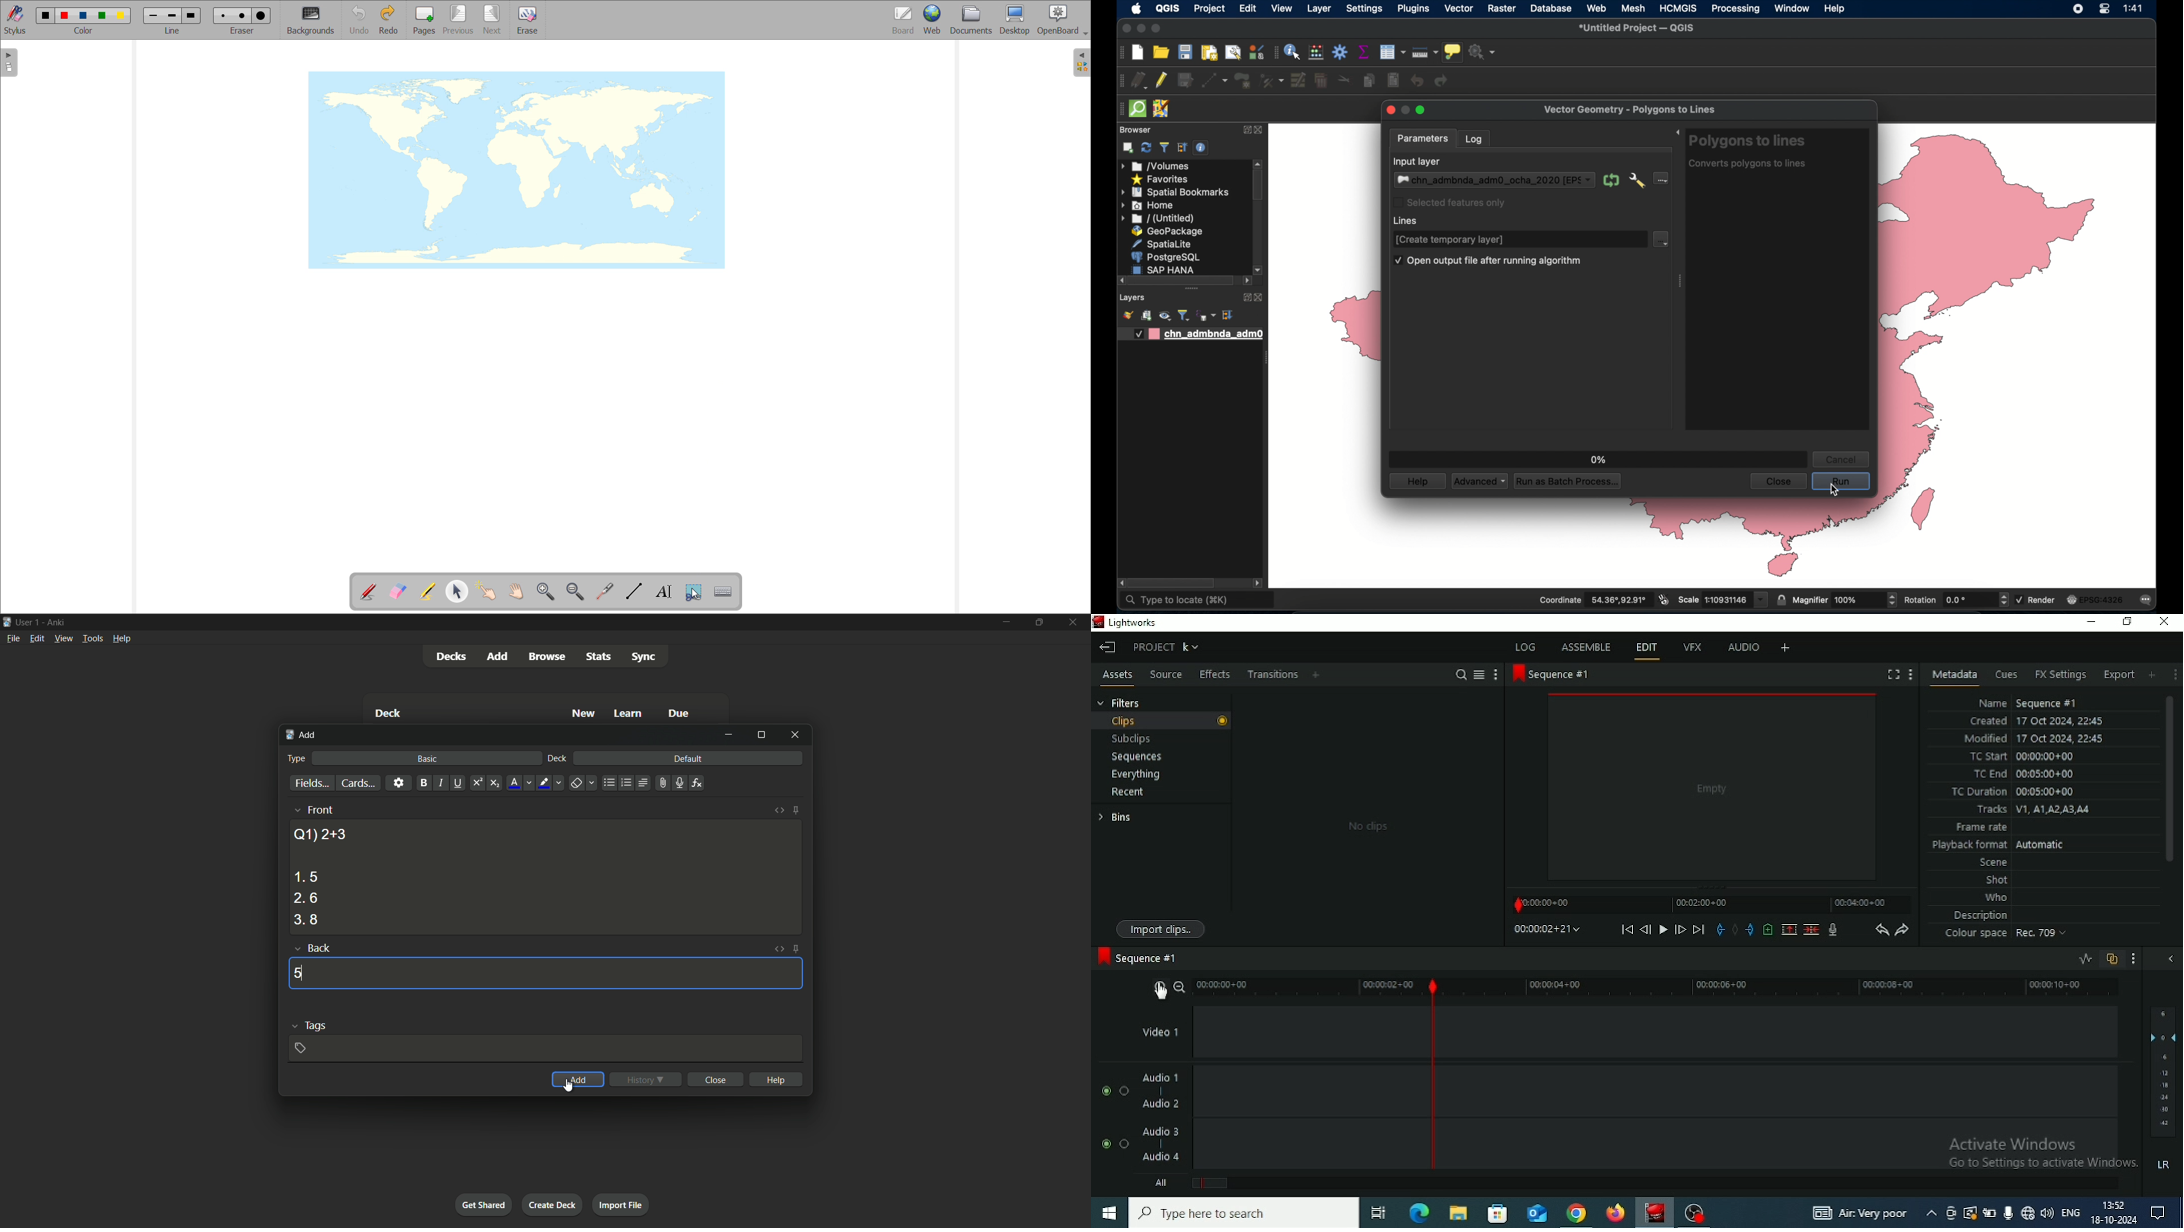  I want to click on openboard settings, so click(1063, 19).